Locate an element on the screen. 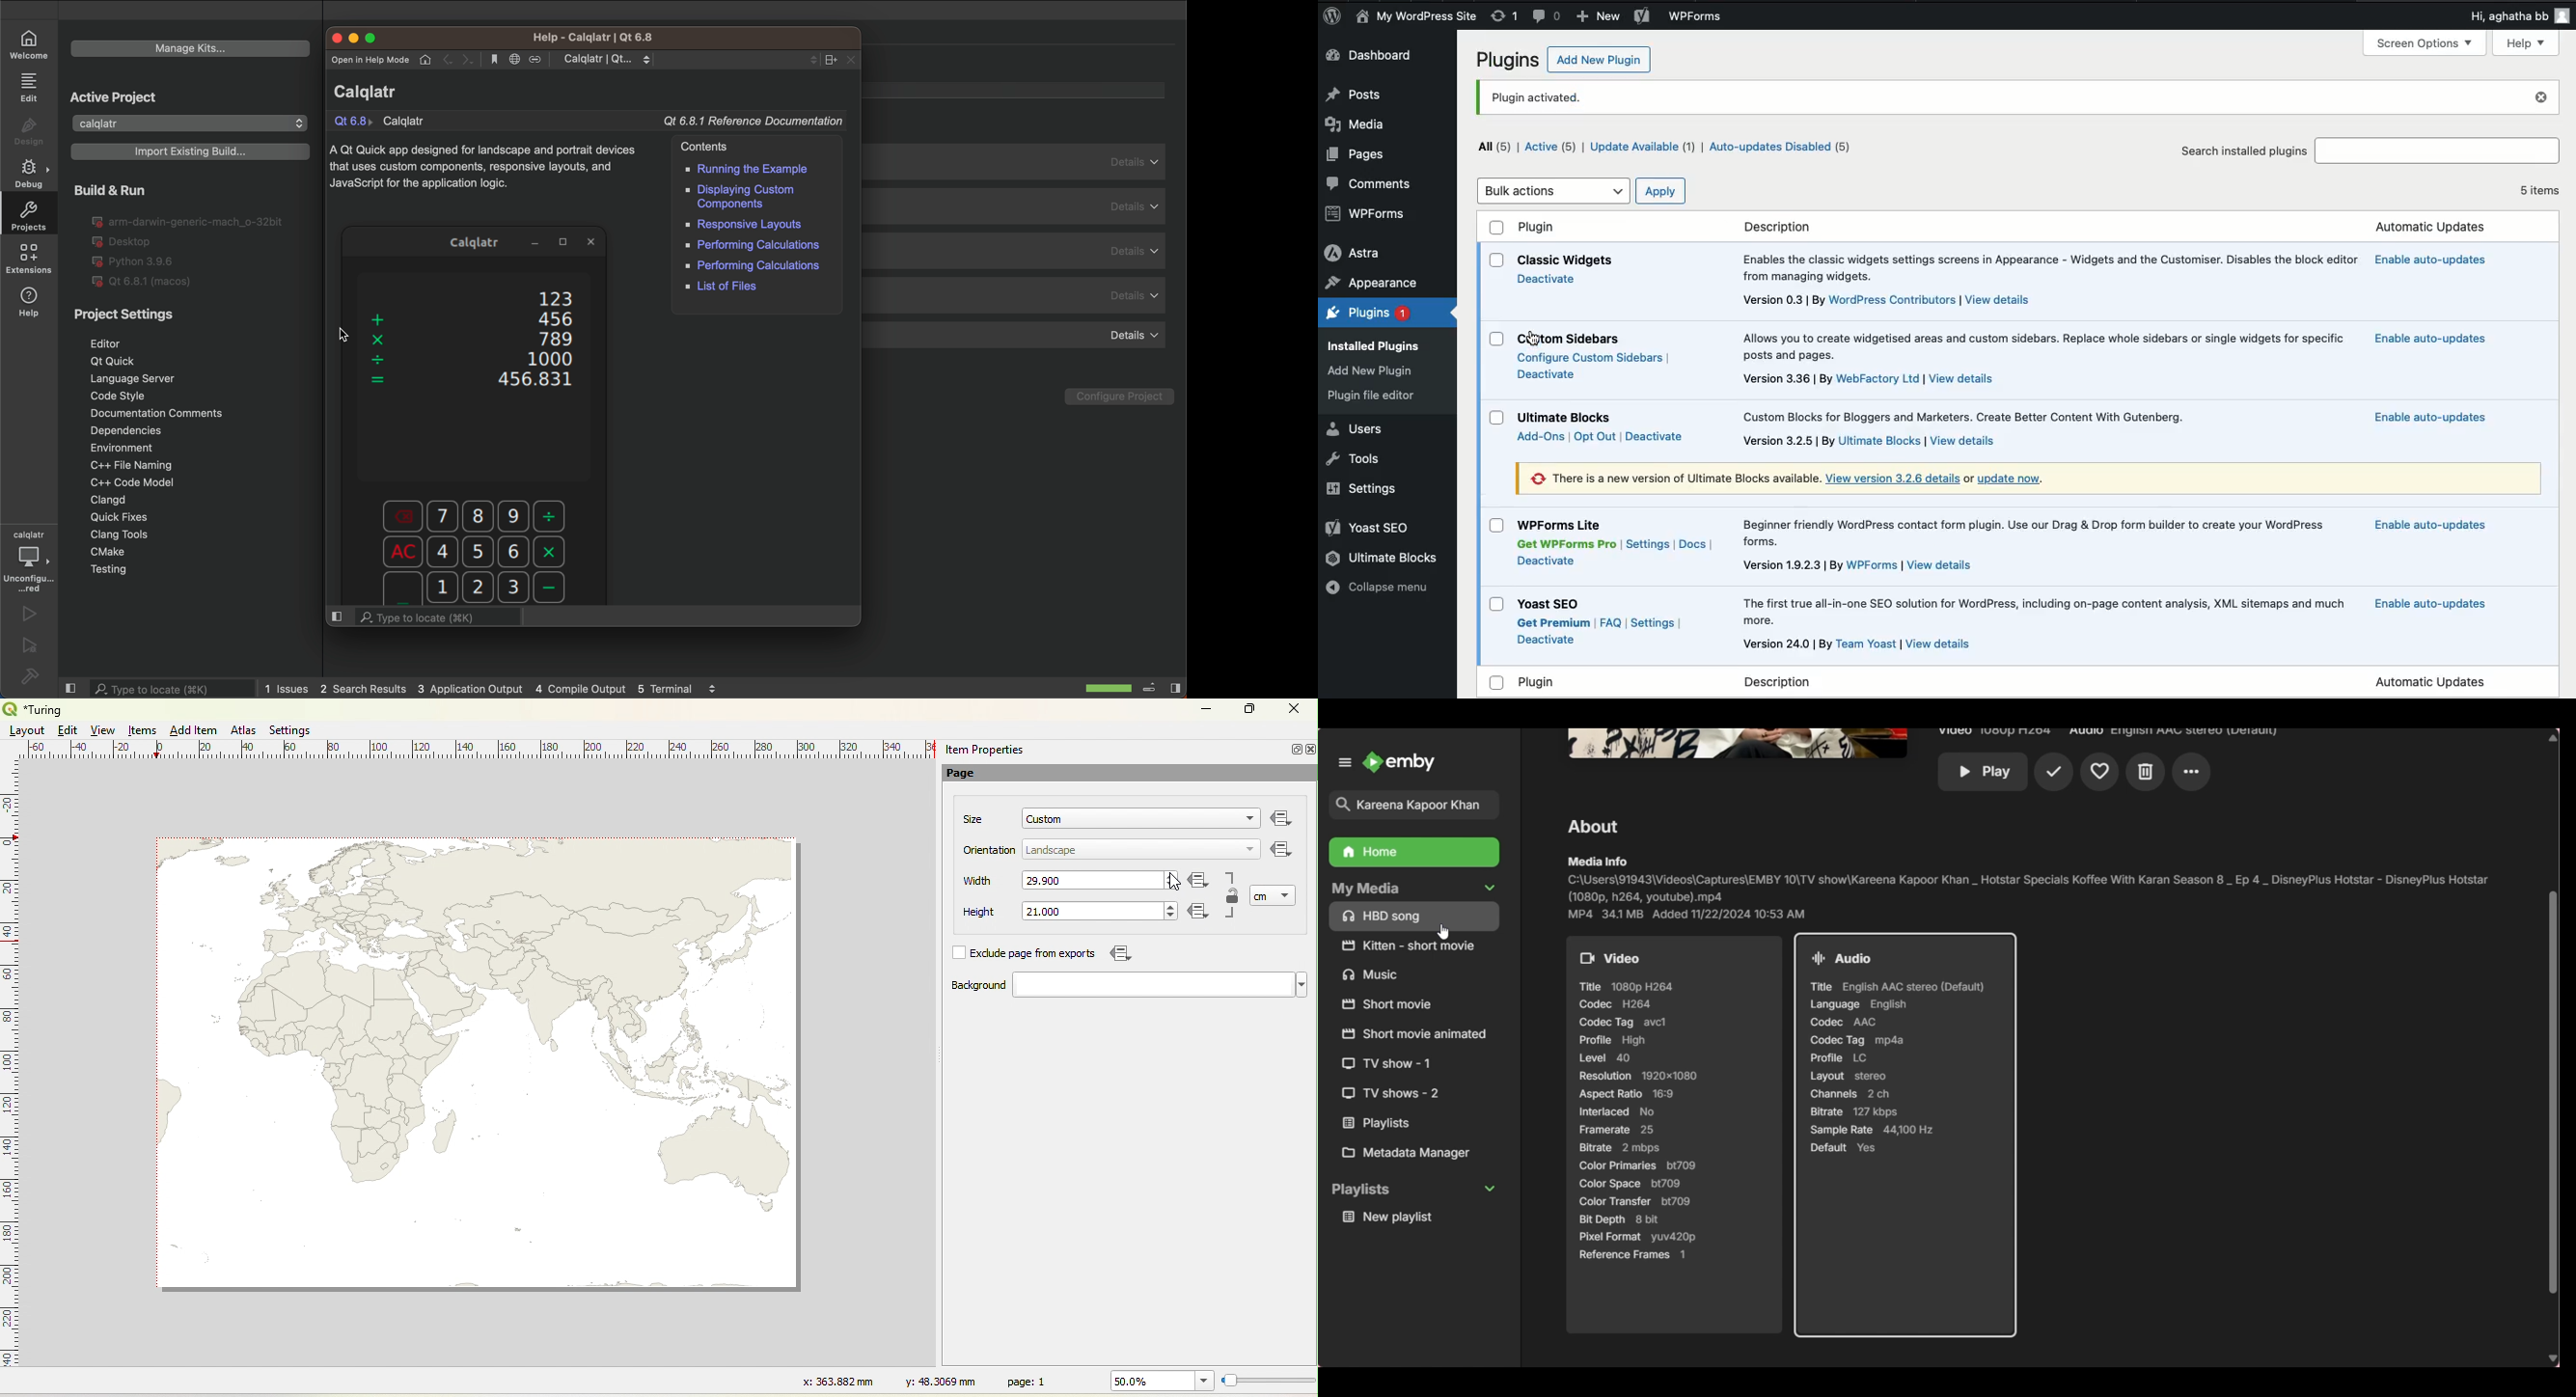 This screenshot has height=1400, width=2576.  is located at coordinates (1736, 743).